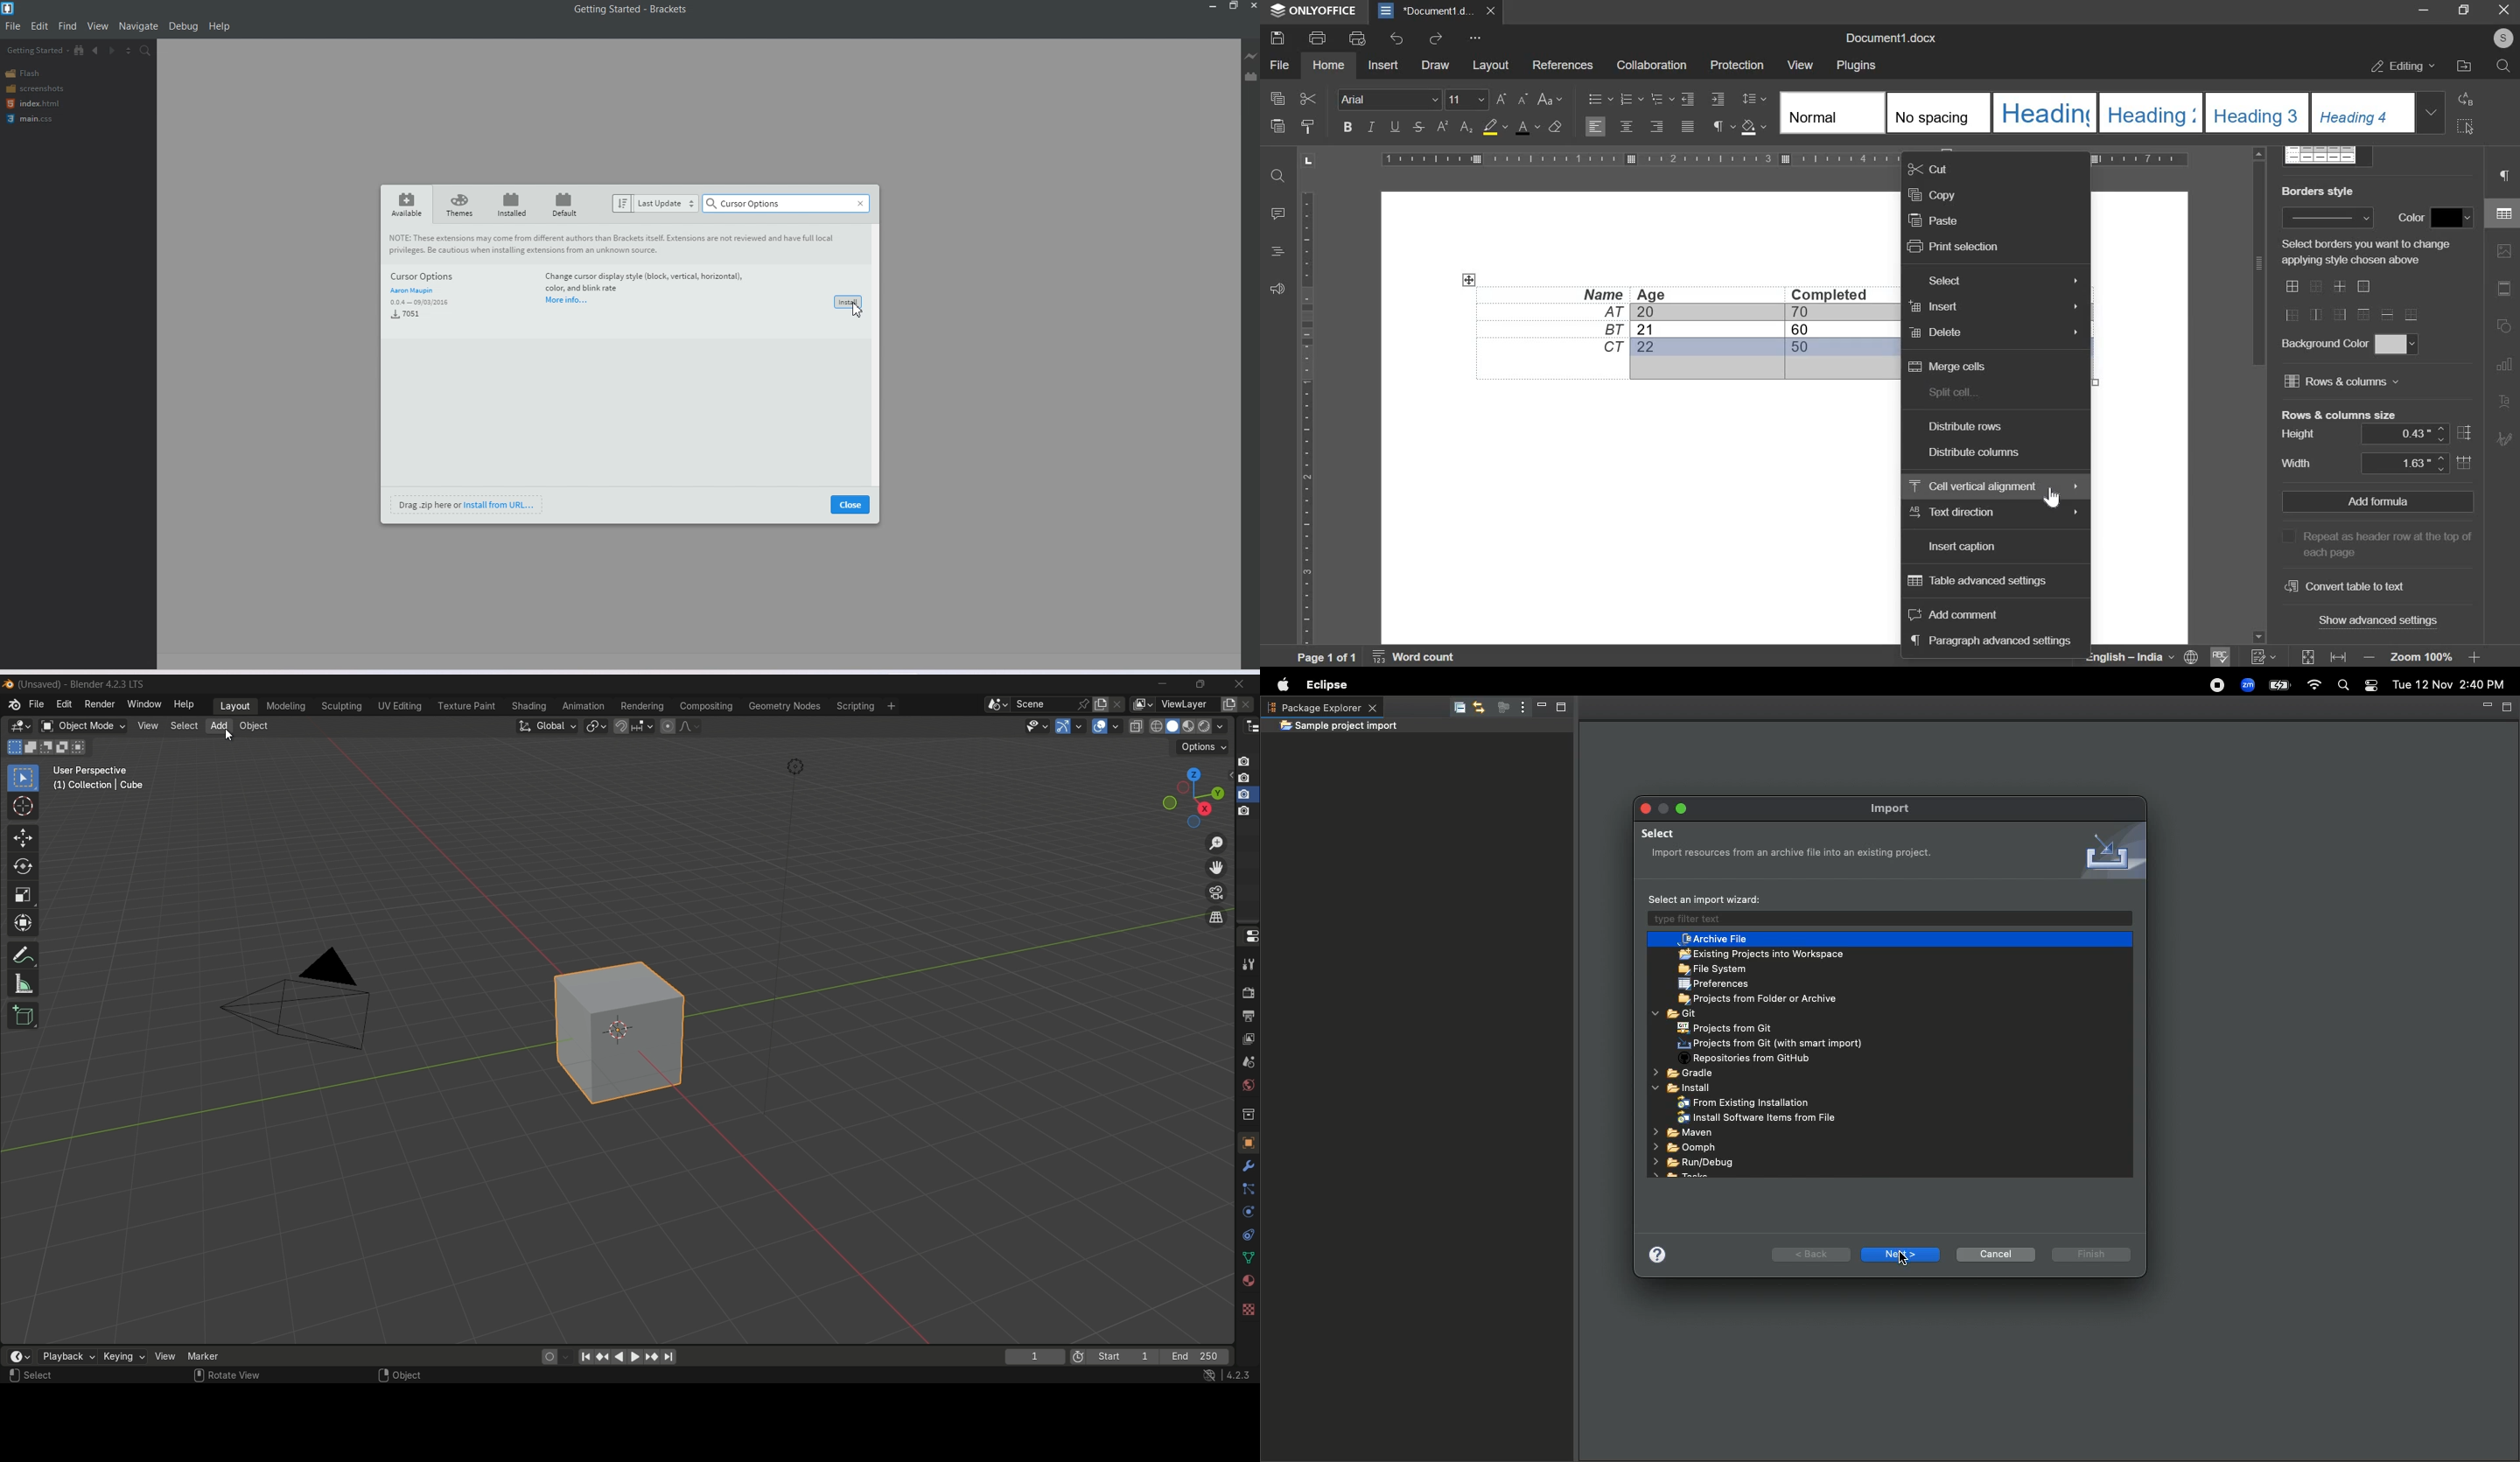 Image resolution: width=2520 pixels, height=1484 pixels. I want to click on numbering, so click(2264, 656).